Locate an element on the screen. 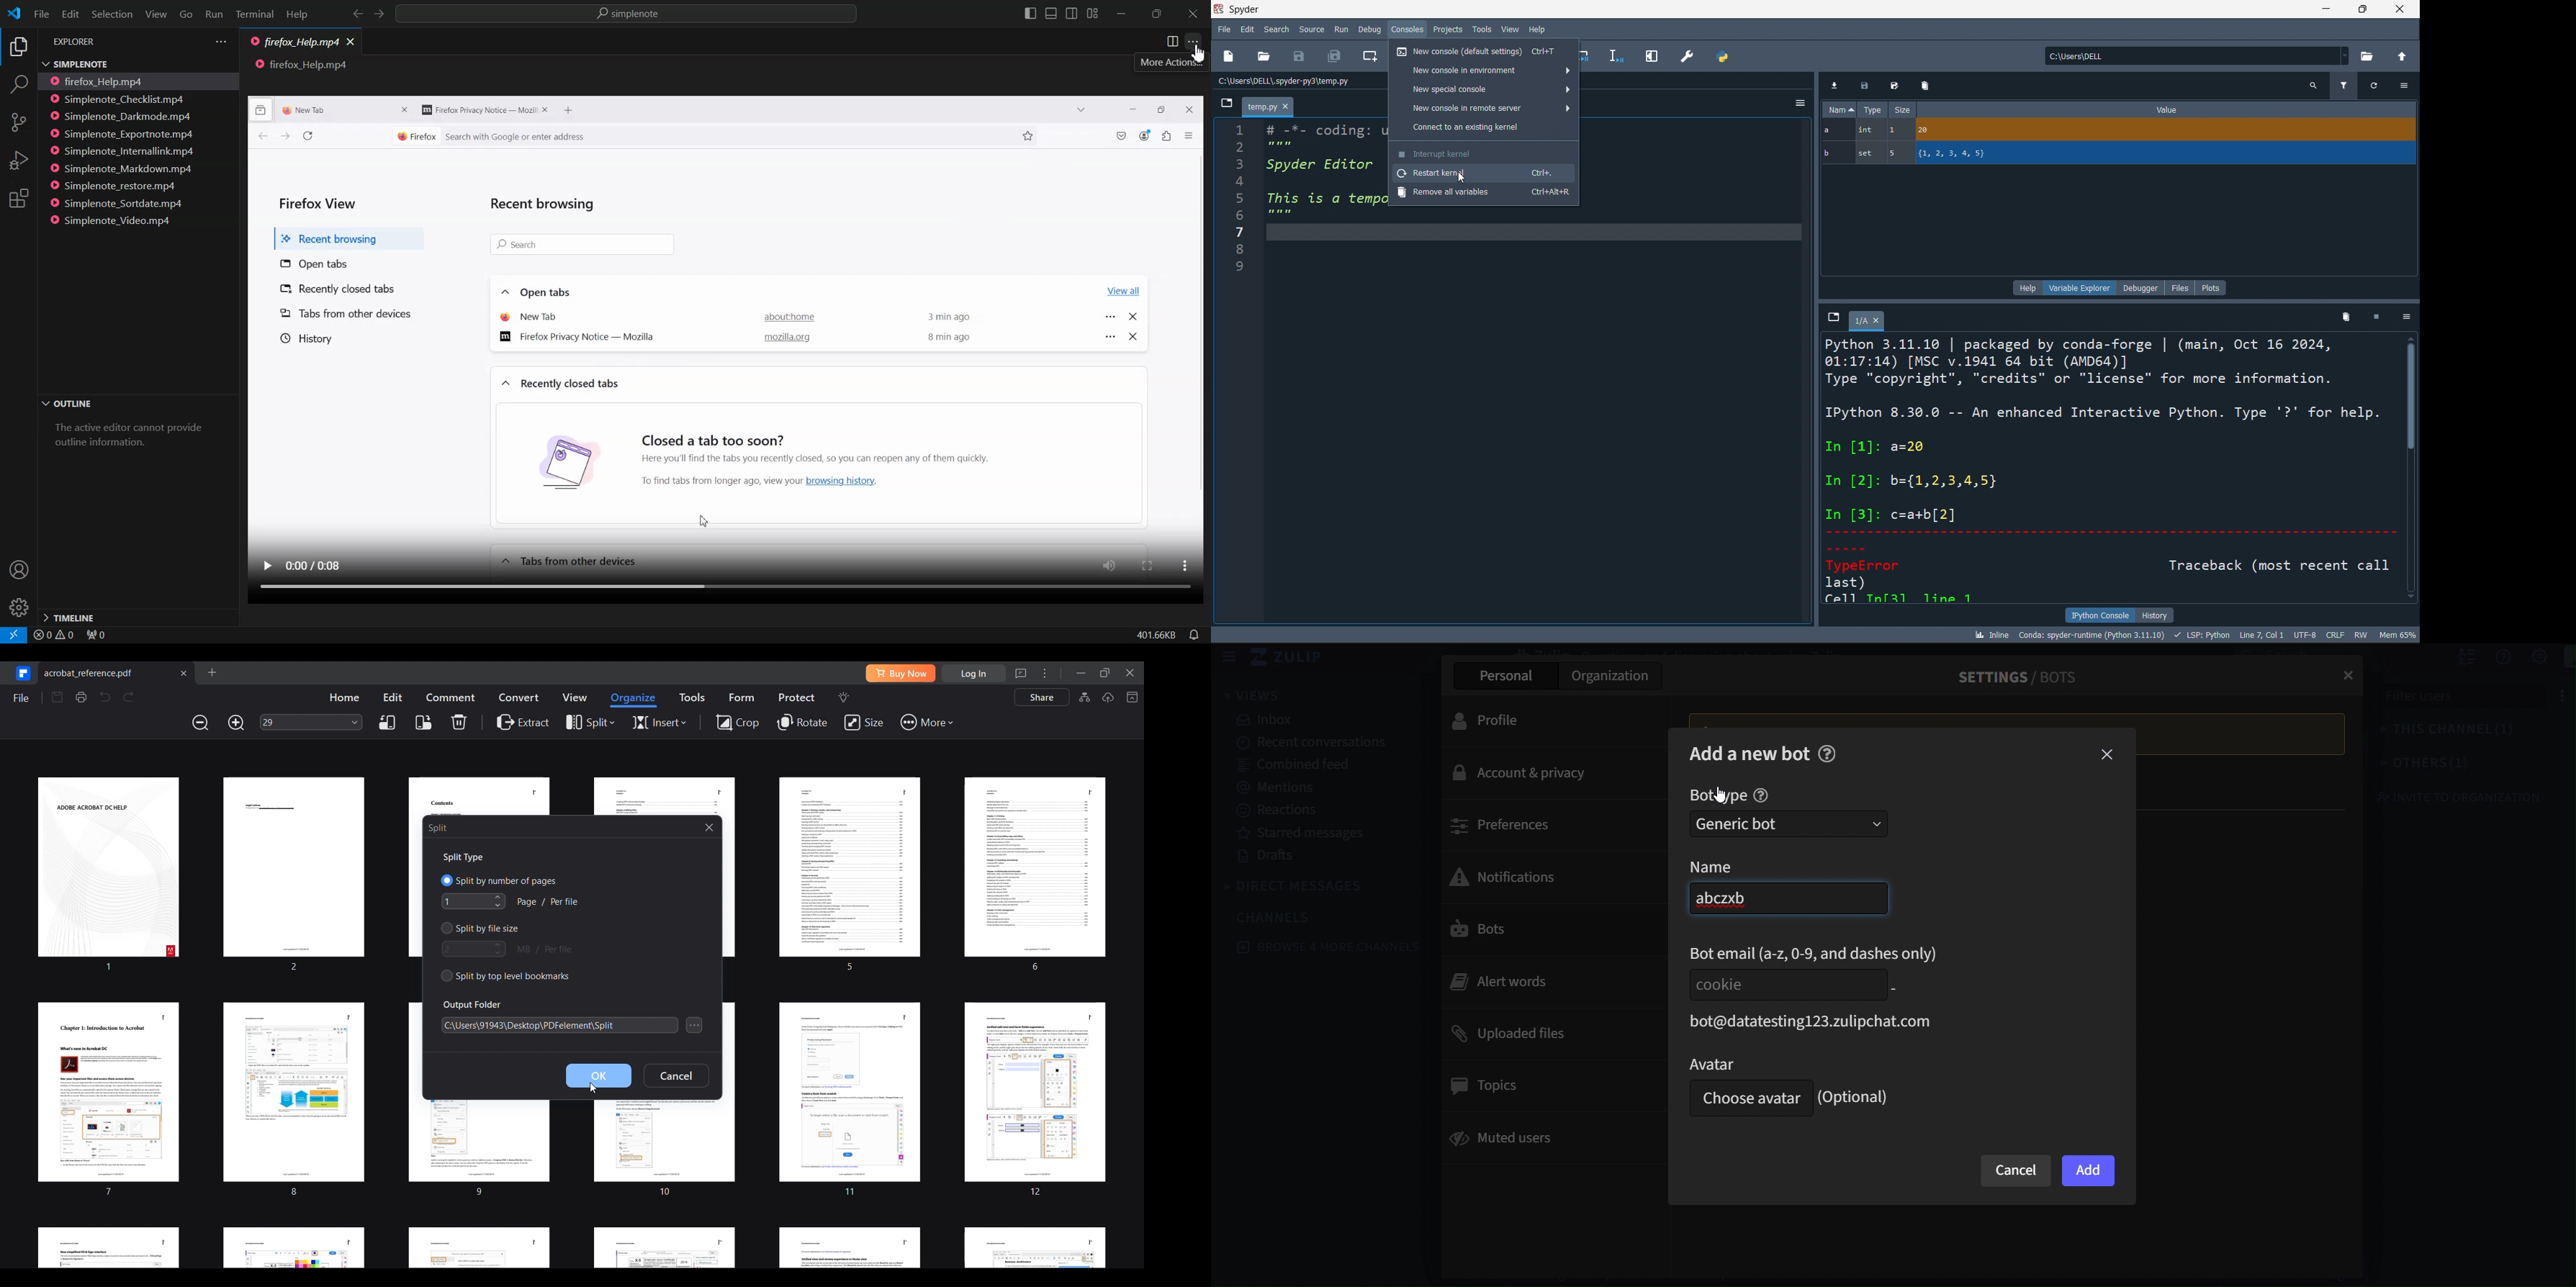 Image resolution: width=2576 pixels, height=1288 pixels. browse 4 more channels is located at coordinates (1331, 947).